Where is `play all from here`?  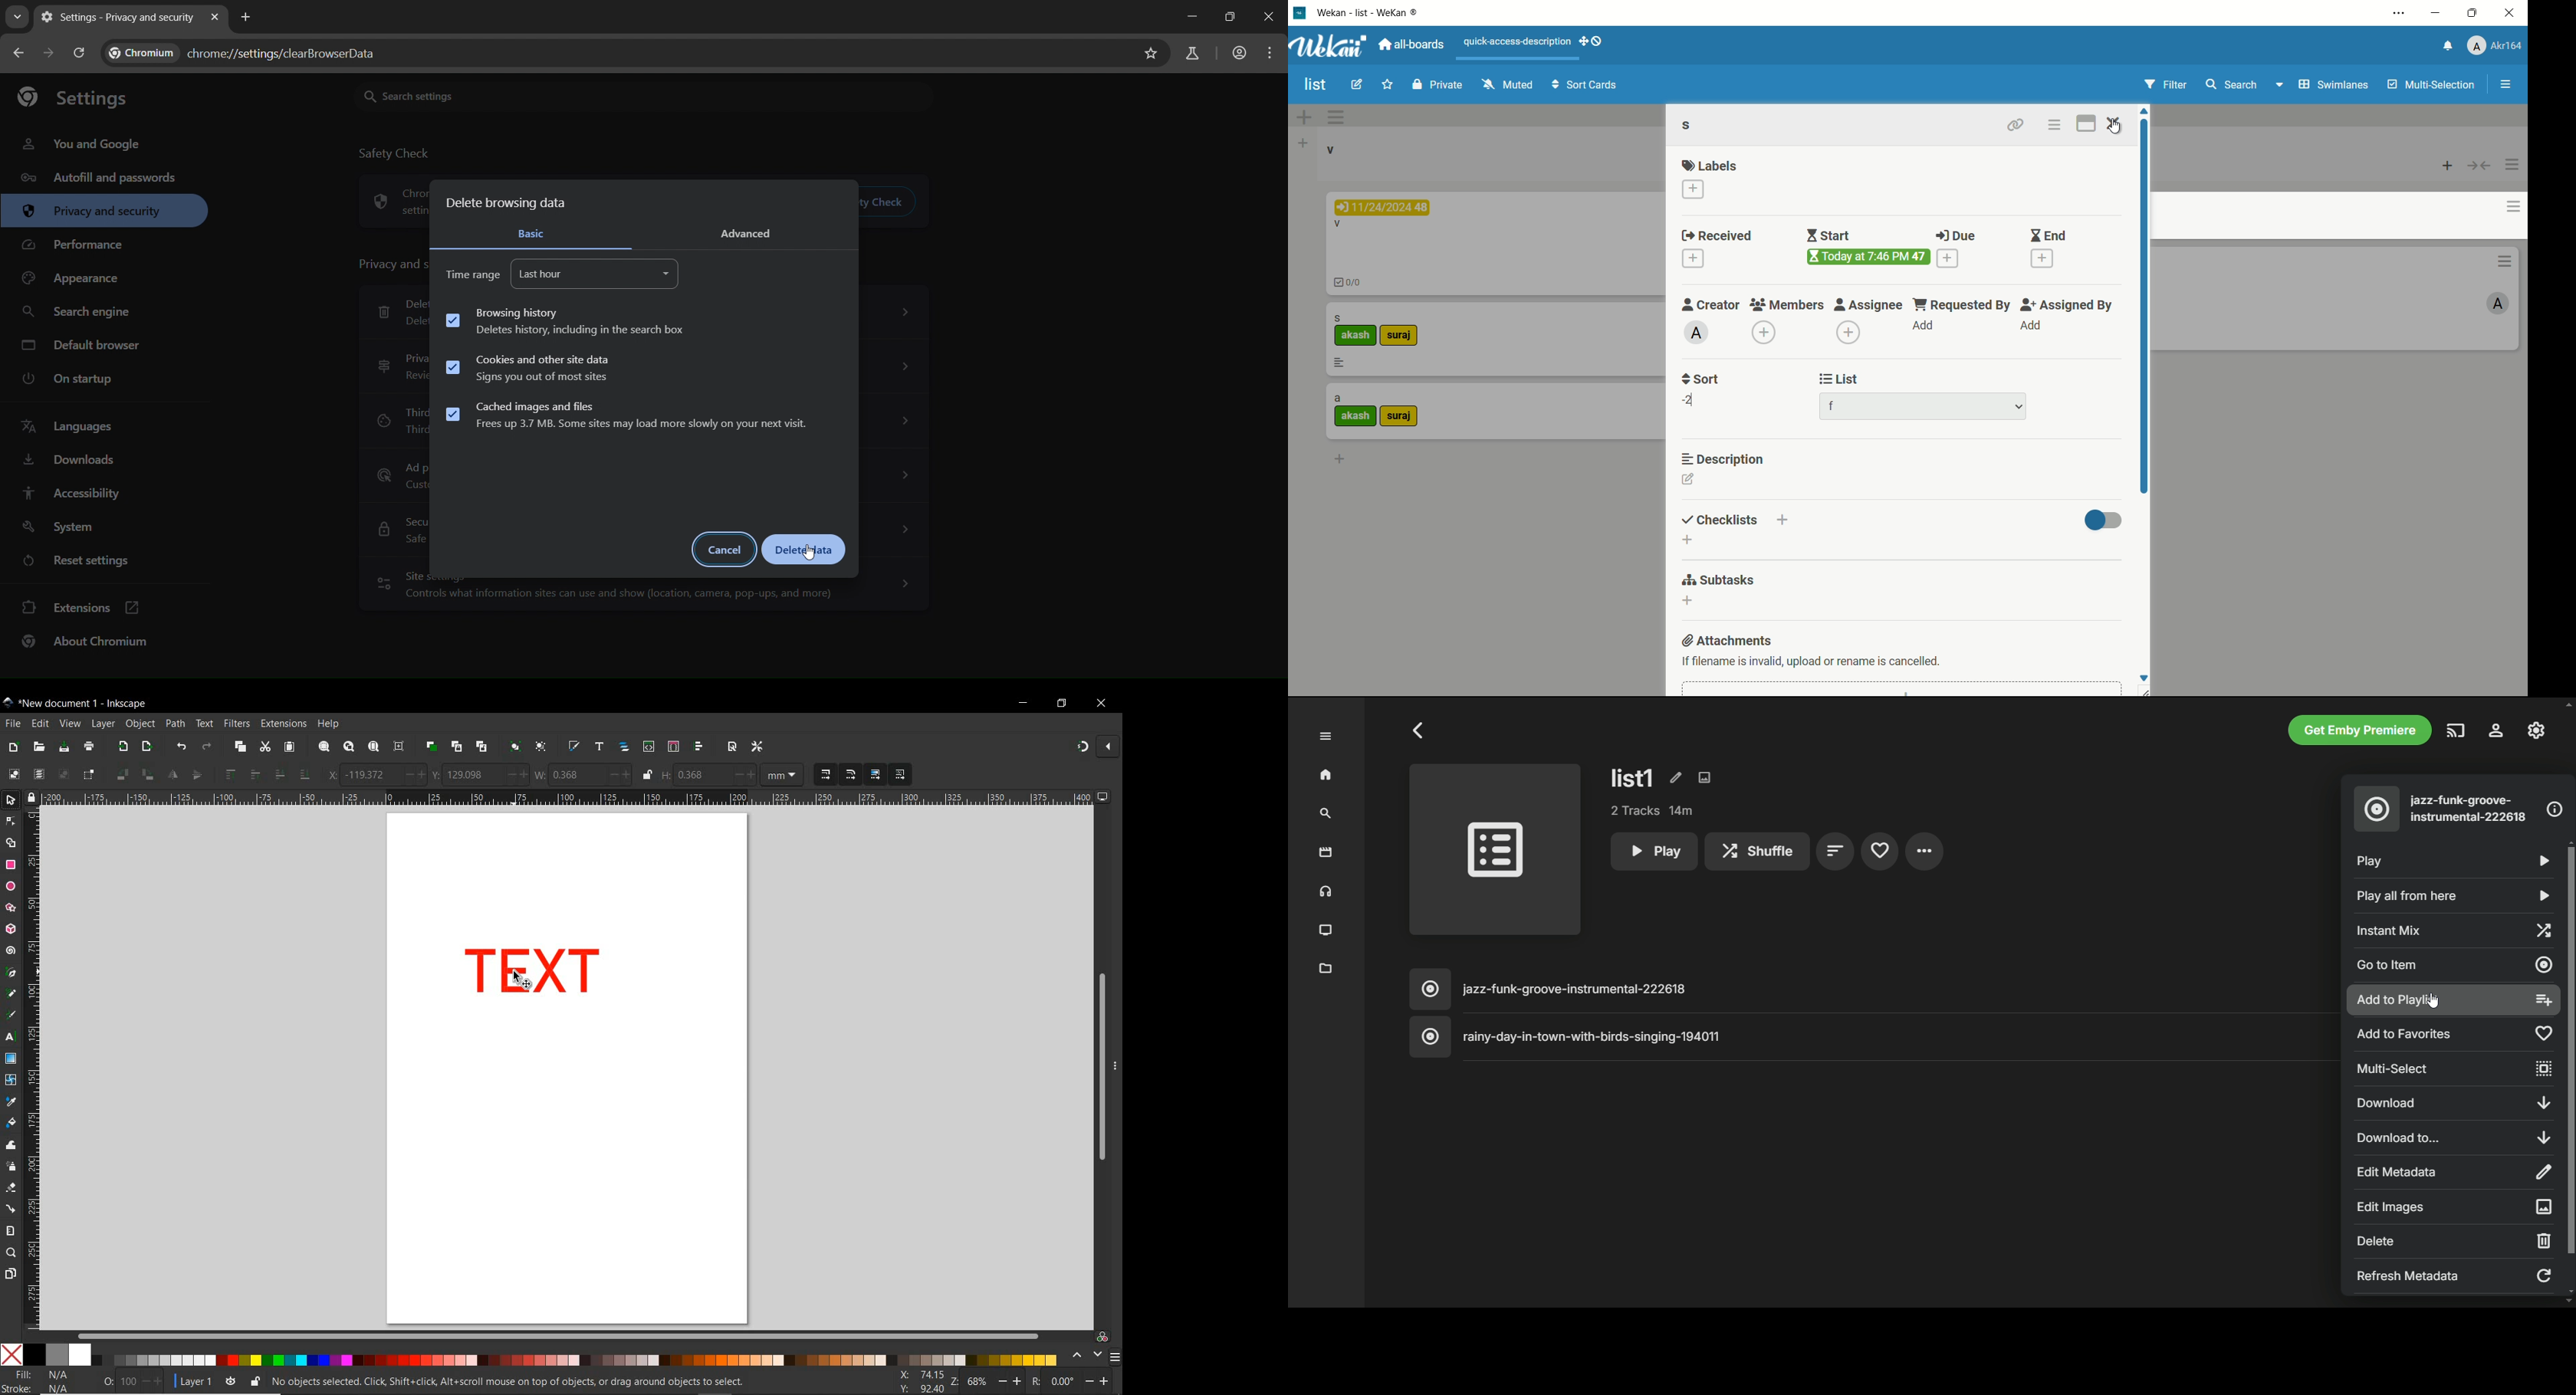
play all from here is located at coordinates (2455, 896).